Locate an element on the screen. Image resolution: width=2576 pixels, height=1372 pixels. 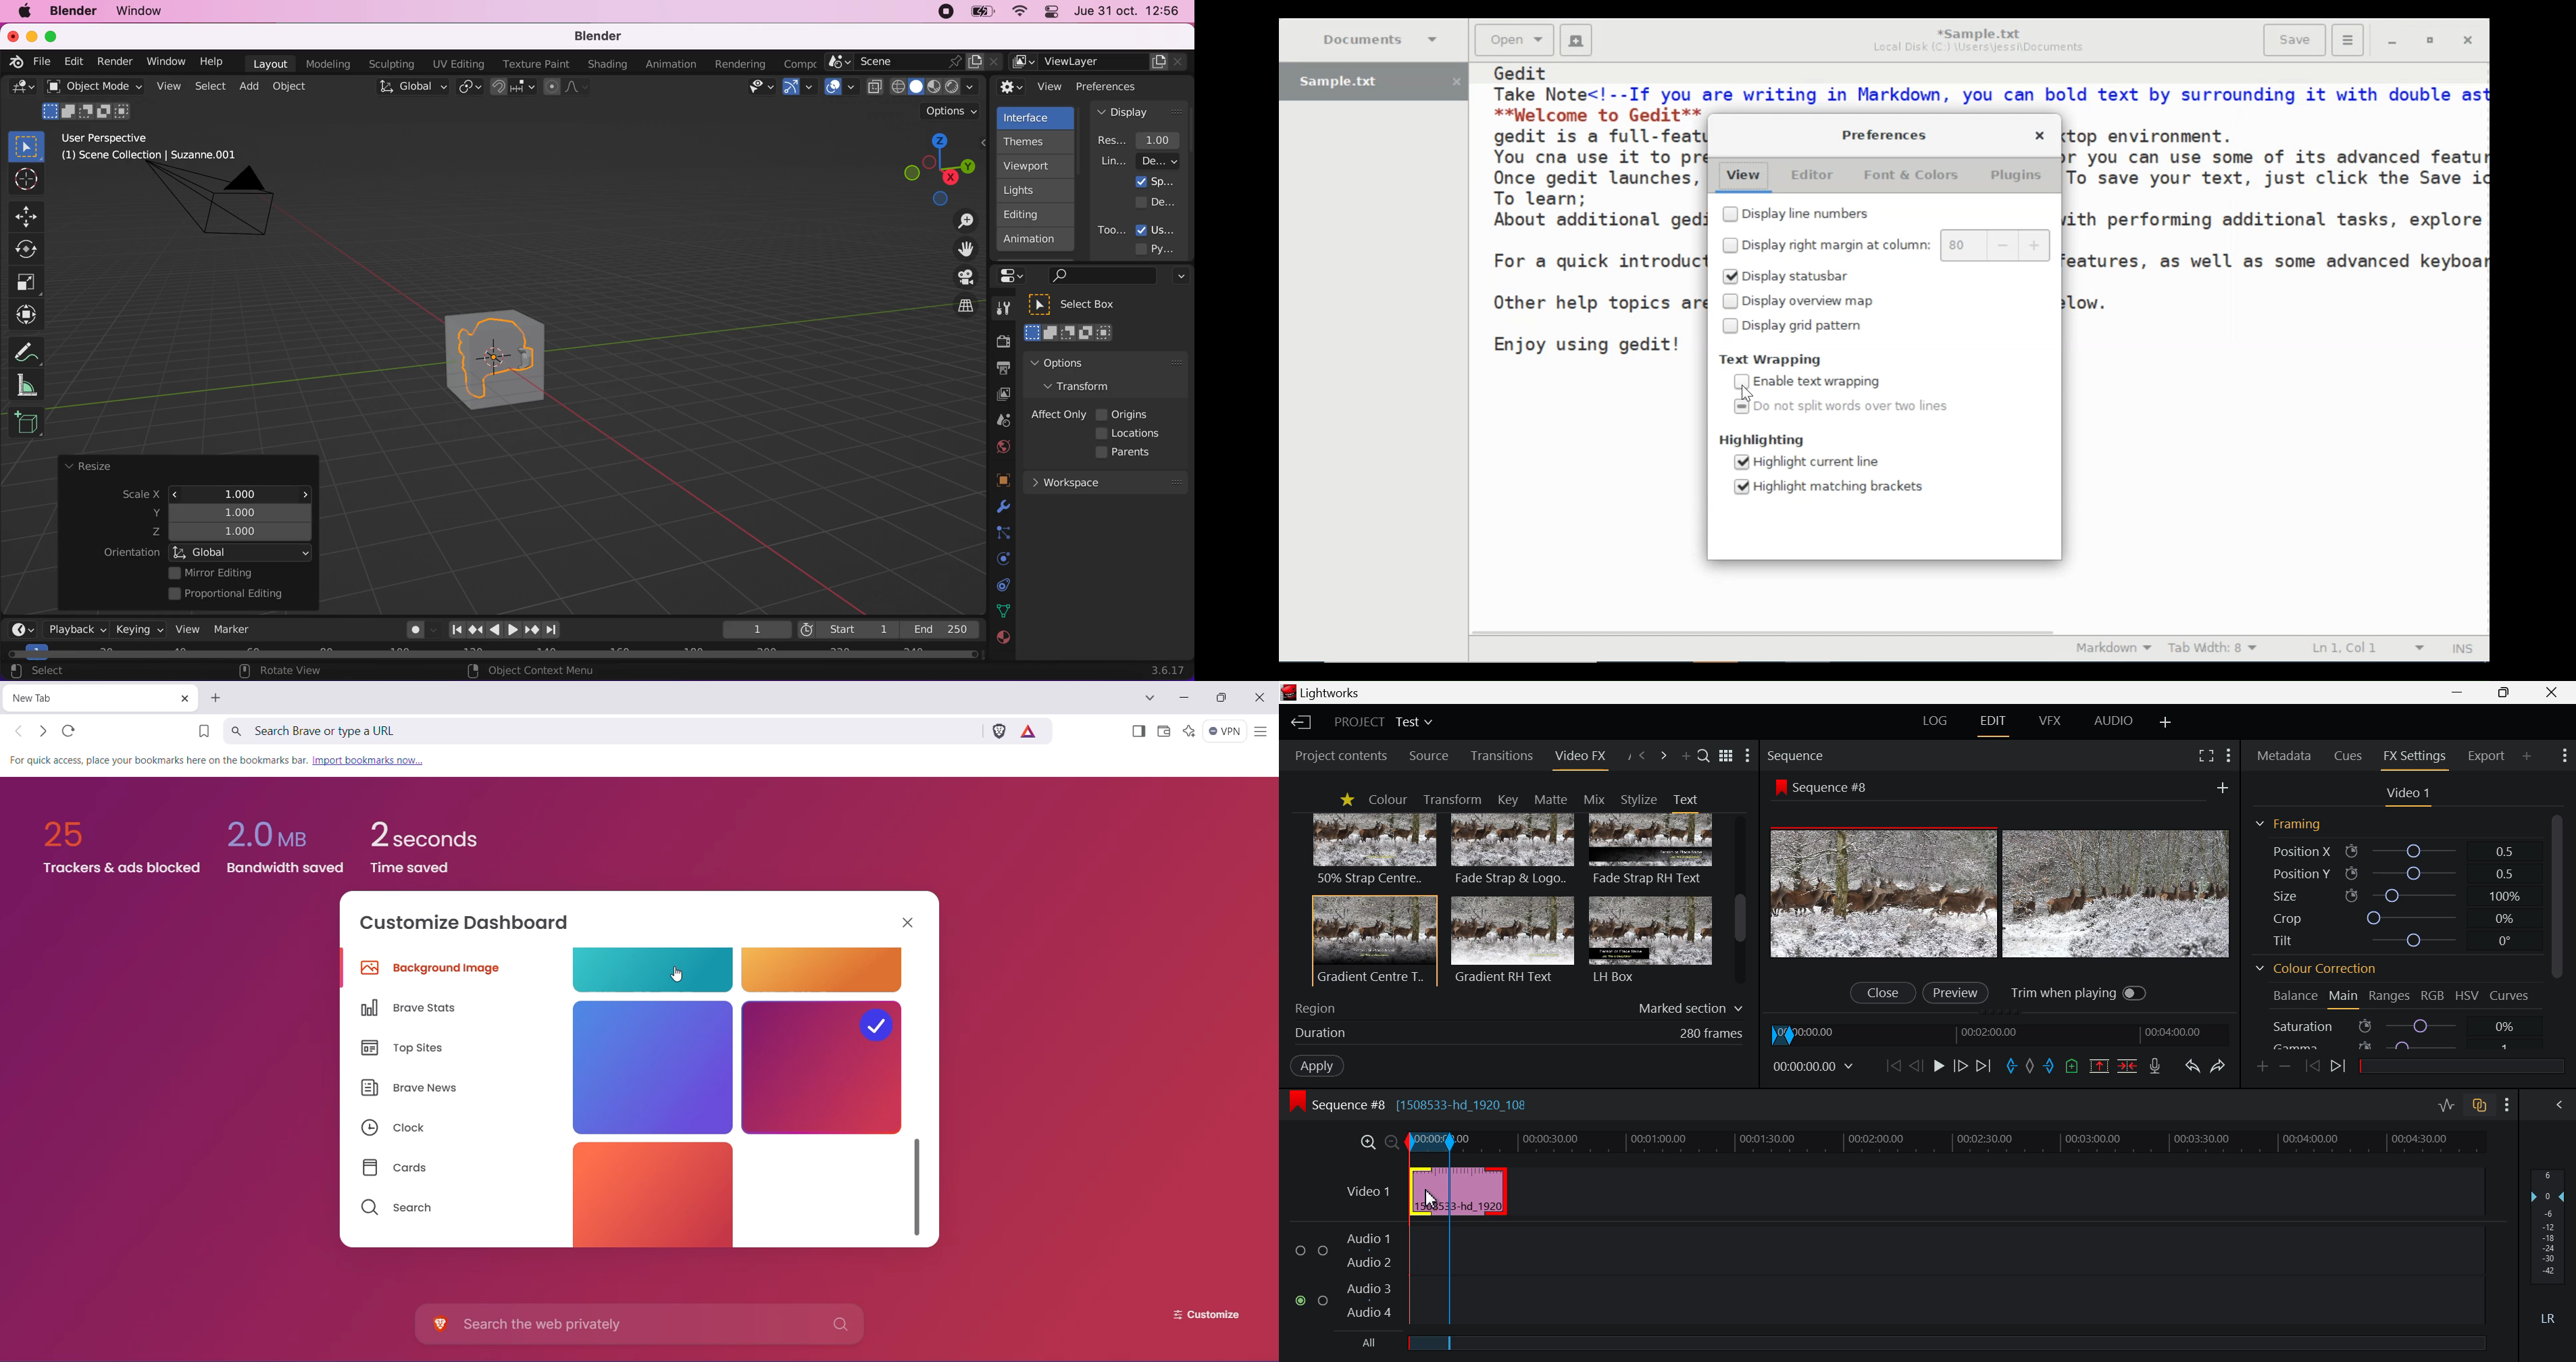
add is located at coordinates (248, 86).